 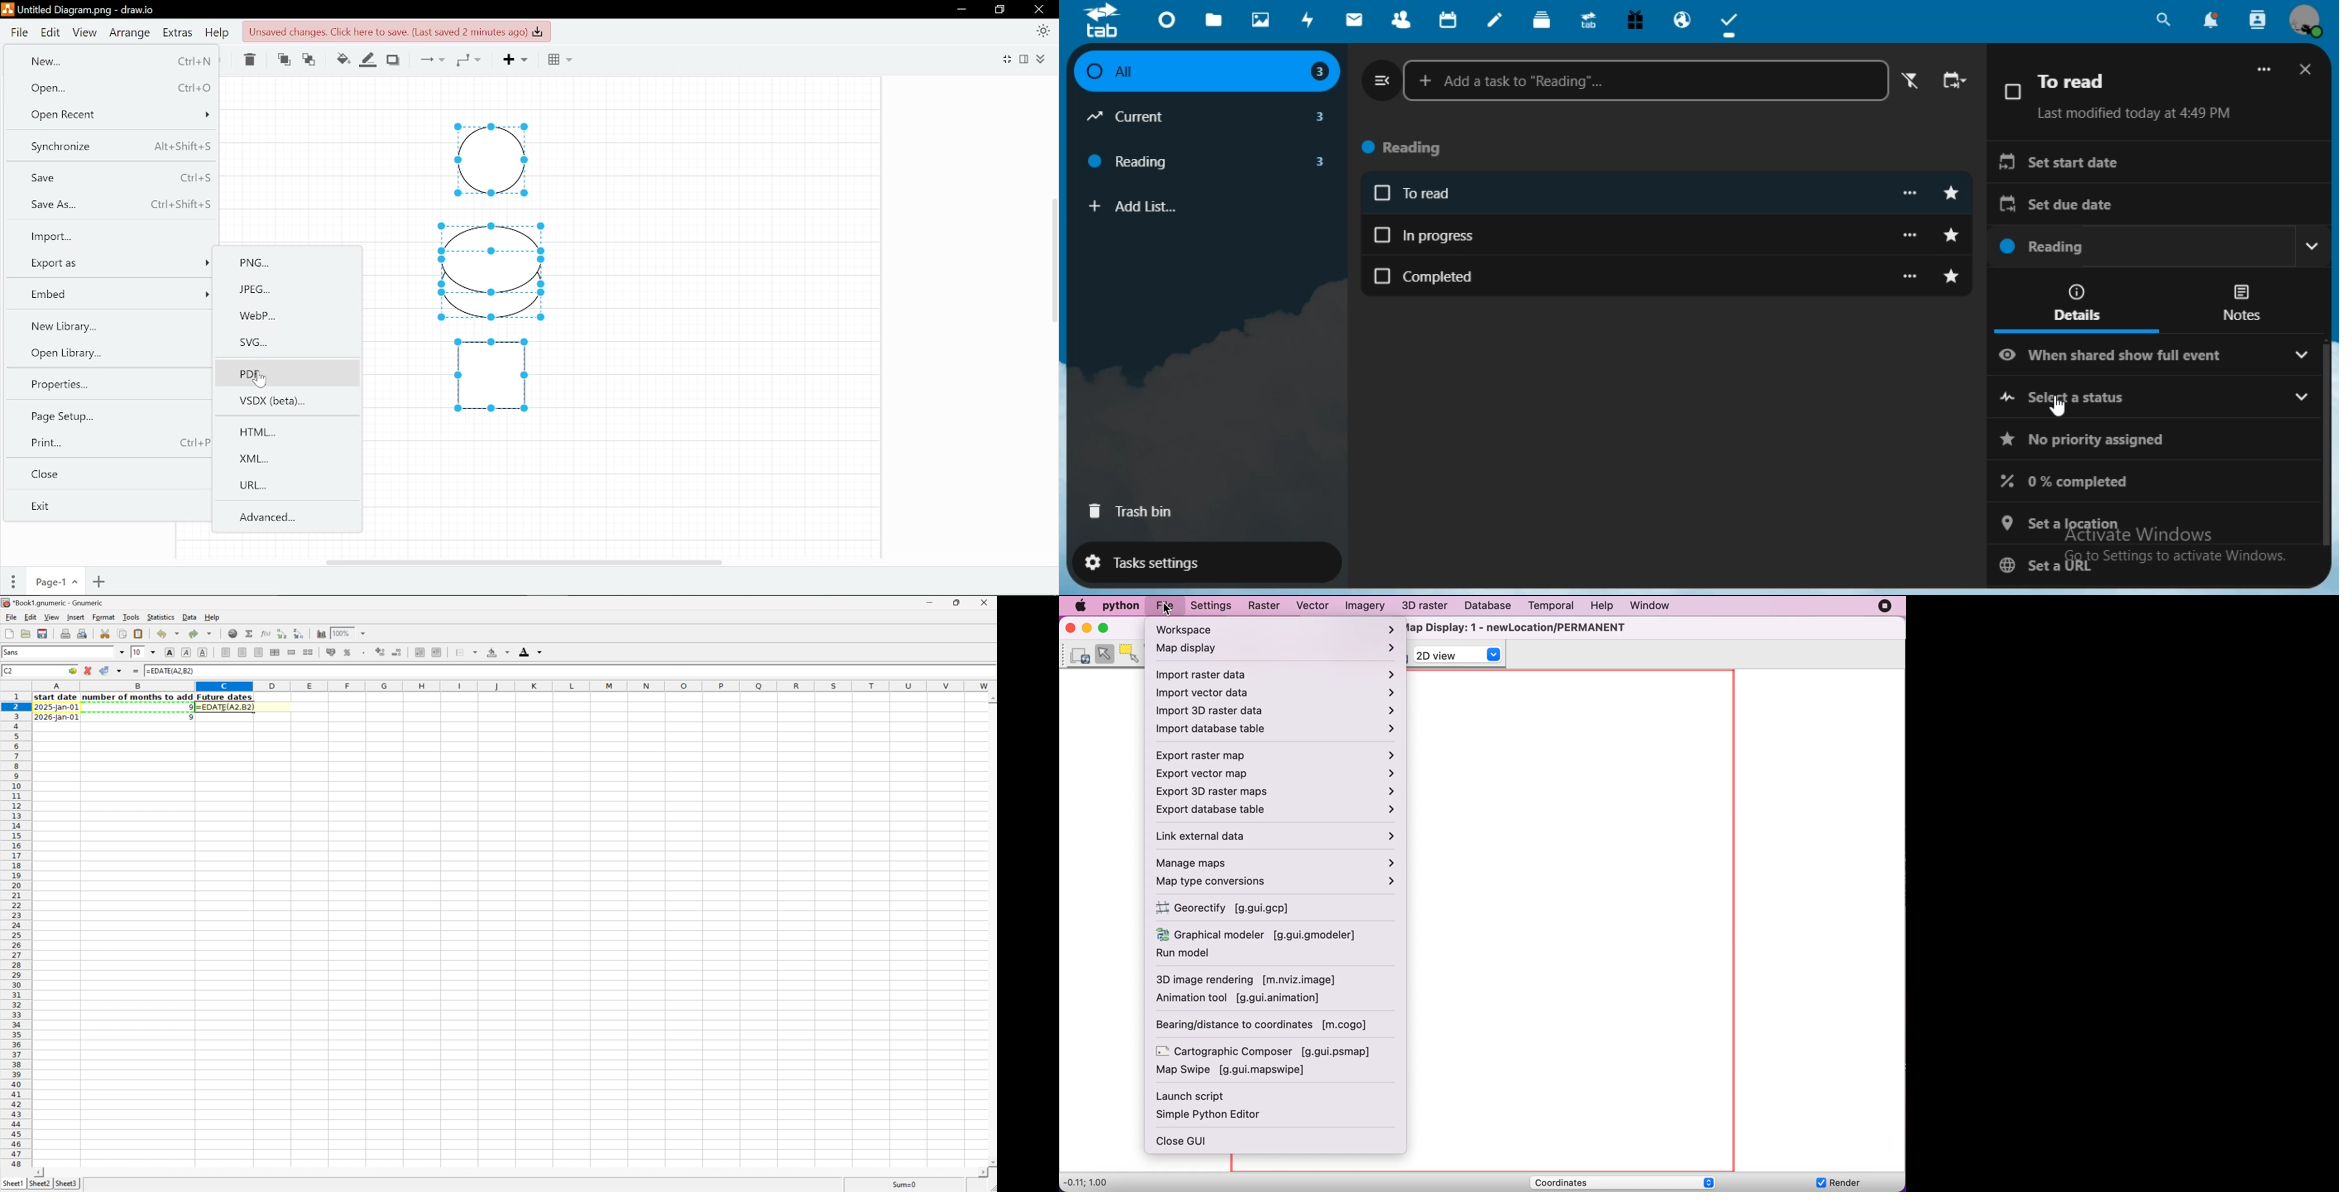 I want to click on number of months to add, so click(x=138, y=697).